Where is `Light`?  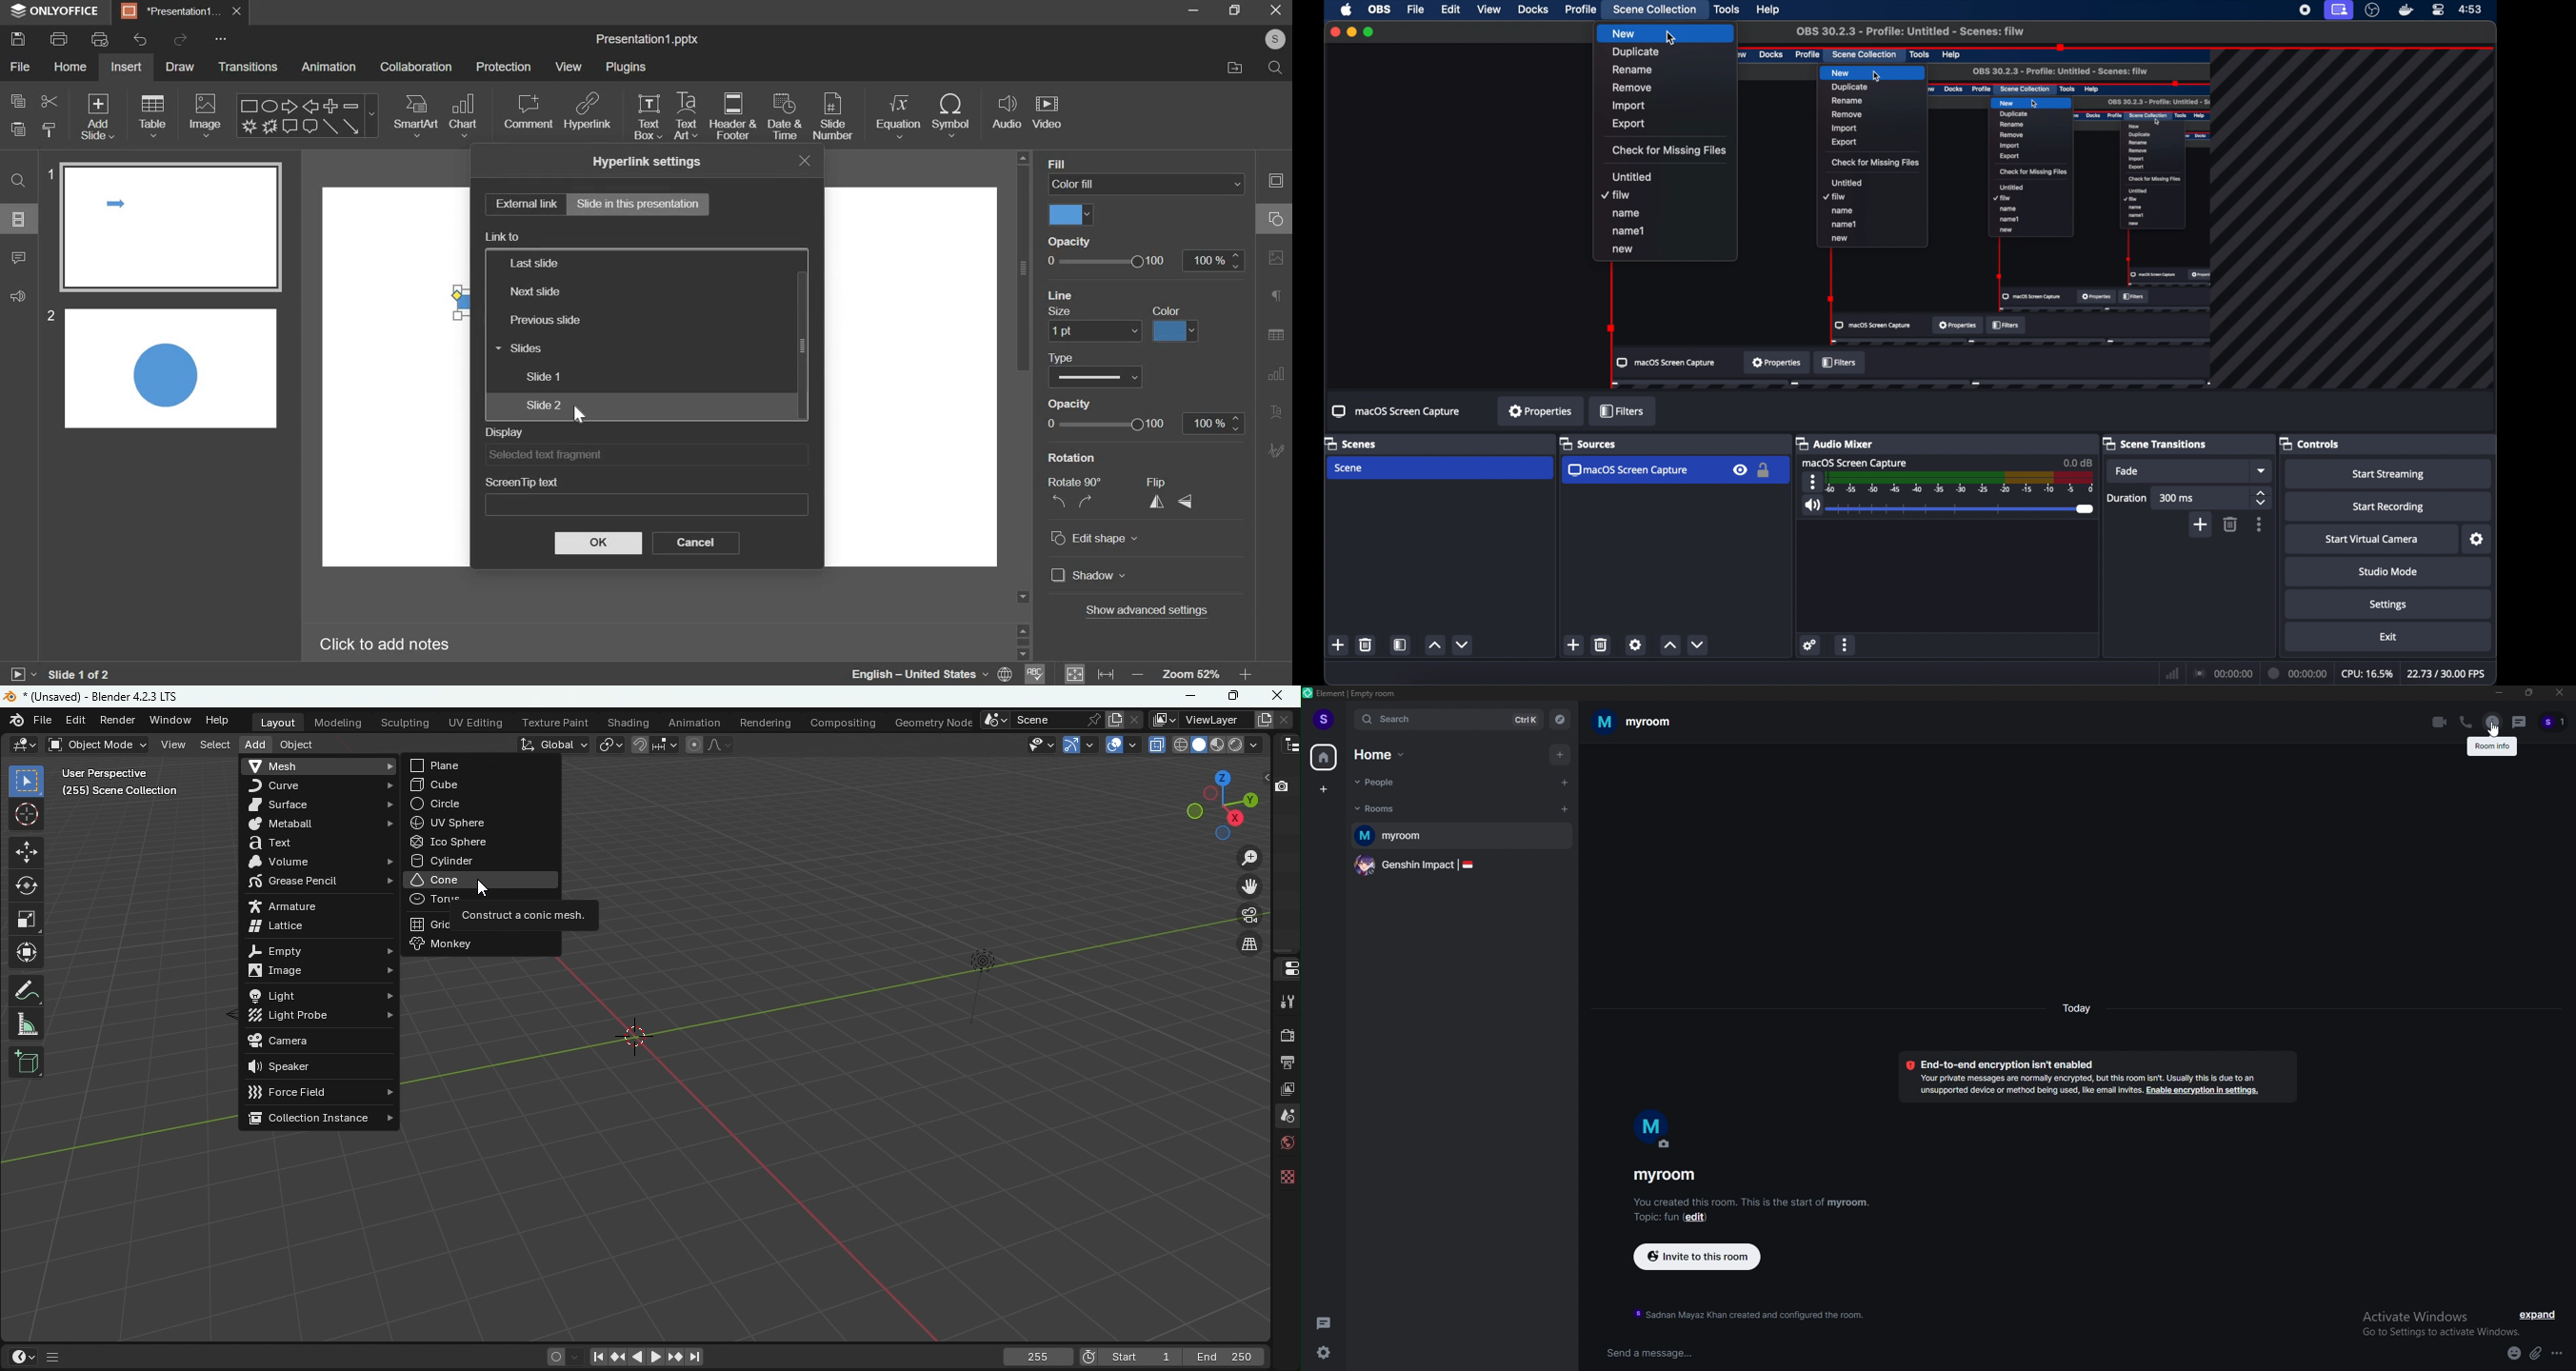
Light is located at coordinates (325, 994).